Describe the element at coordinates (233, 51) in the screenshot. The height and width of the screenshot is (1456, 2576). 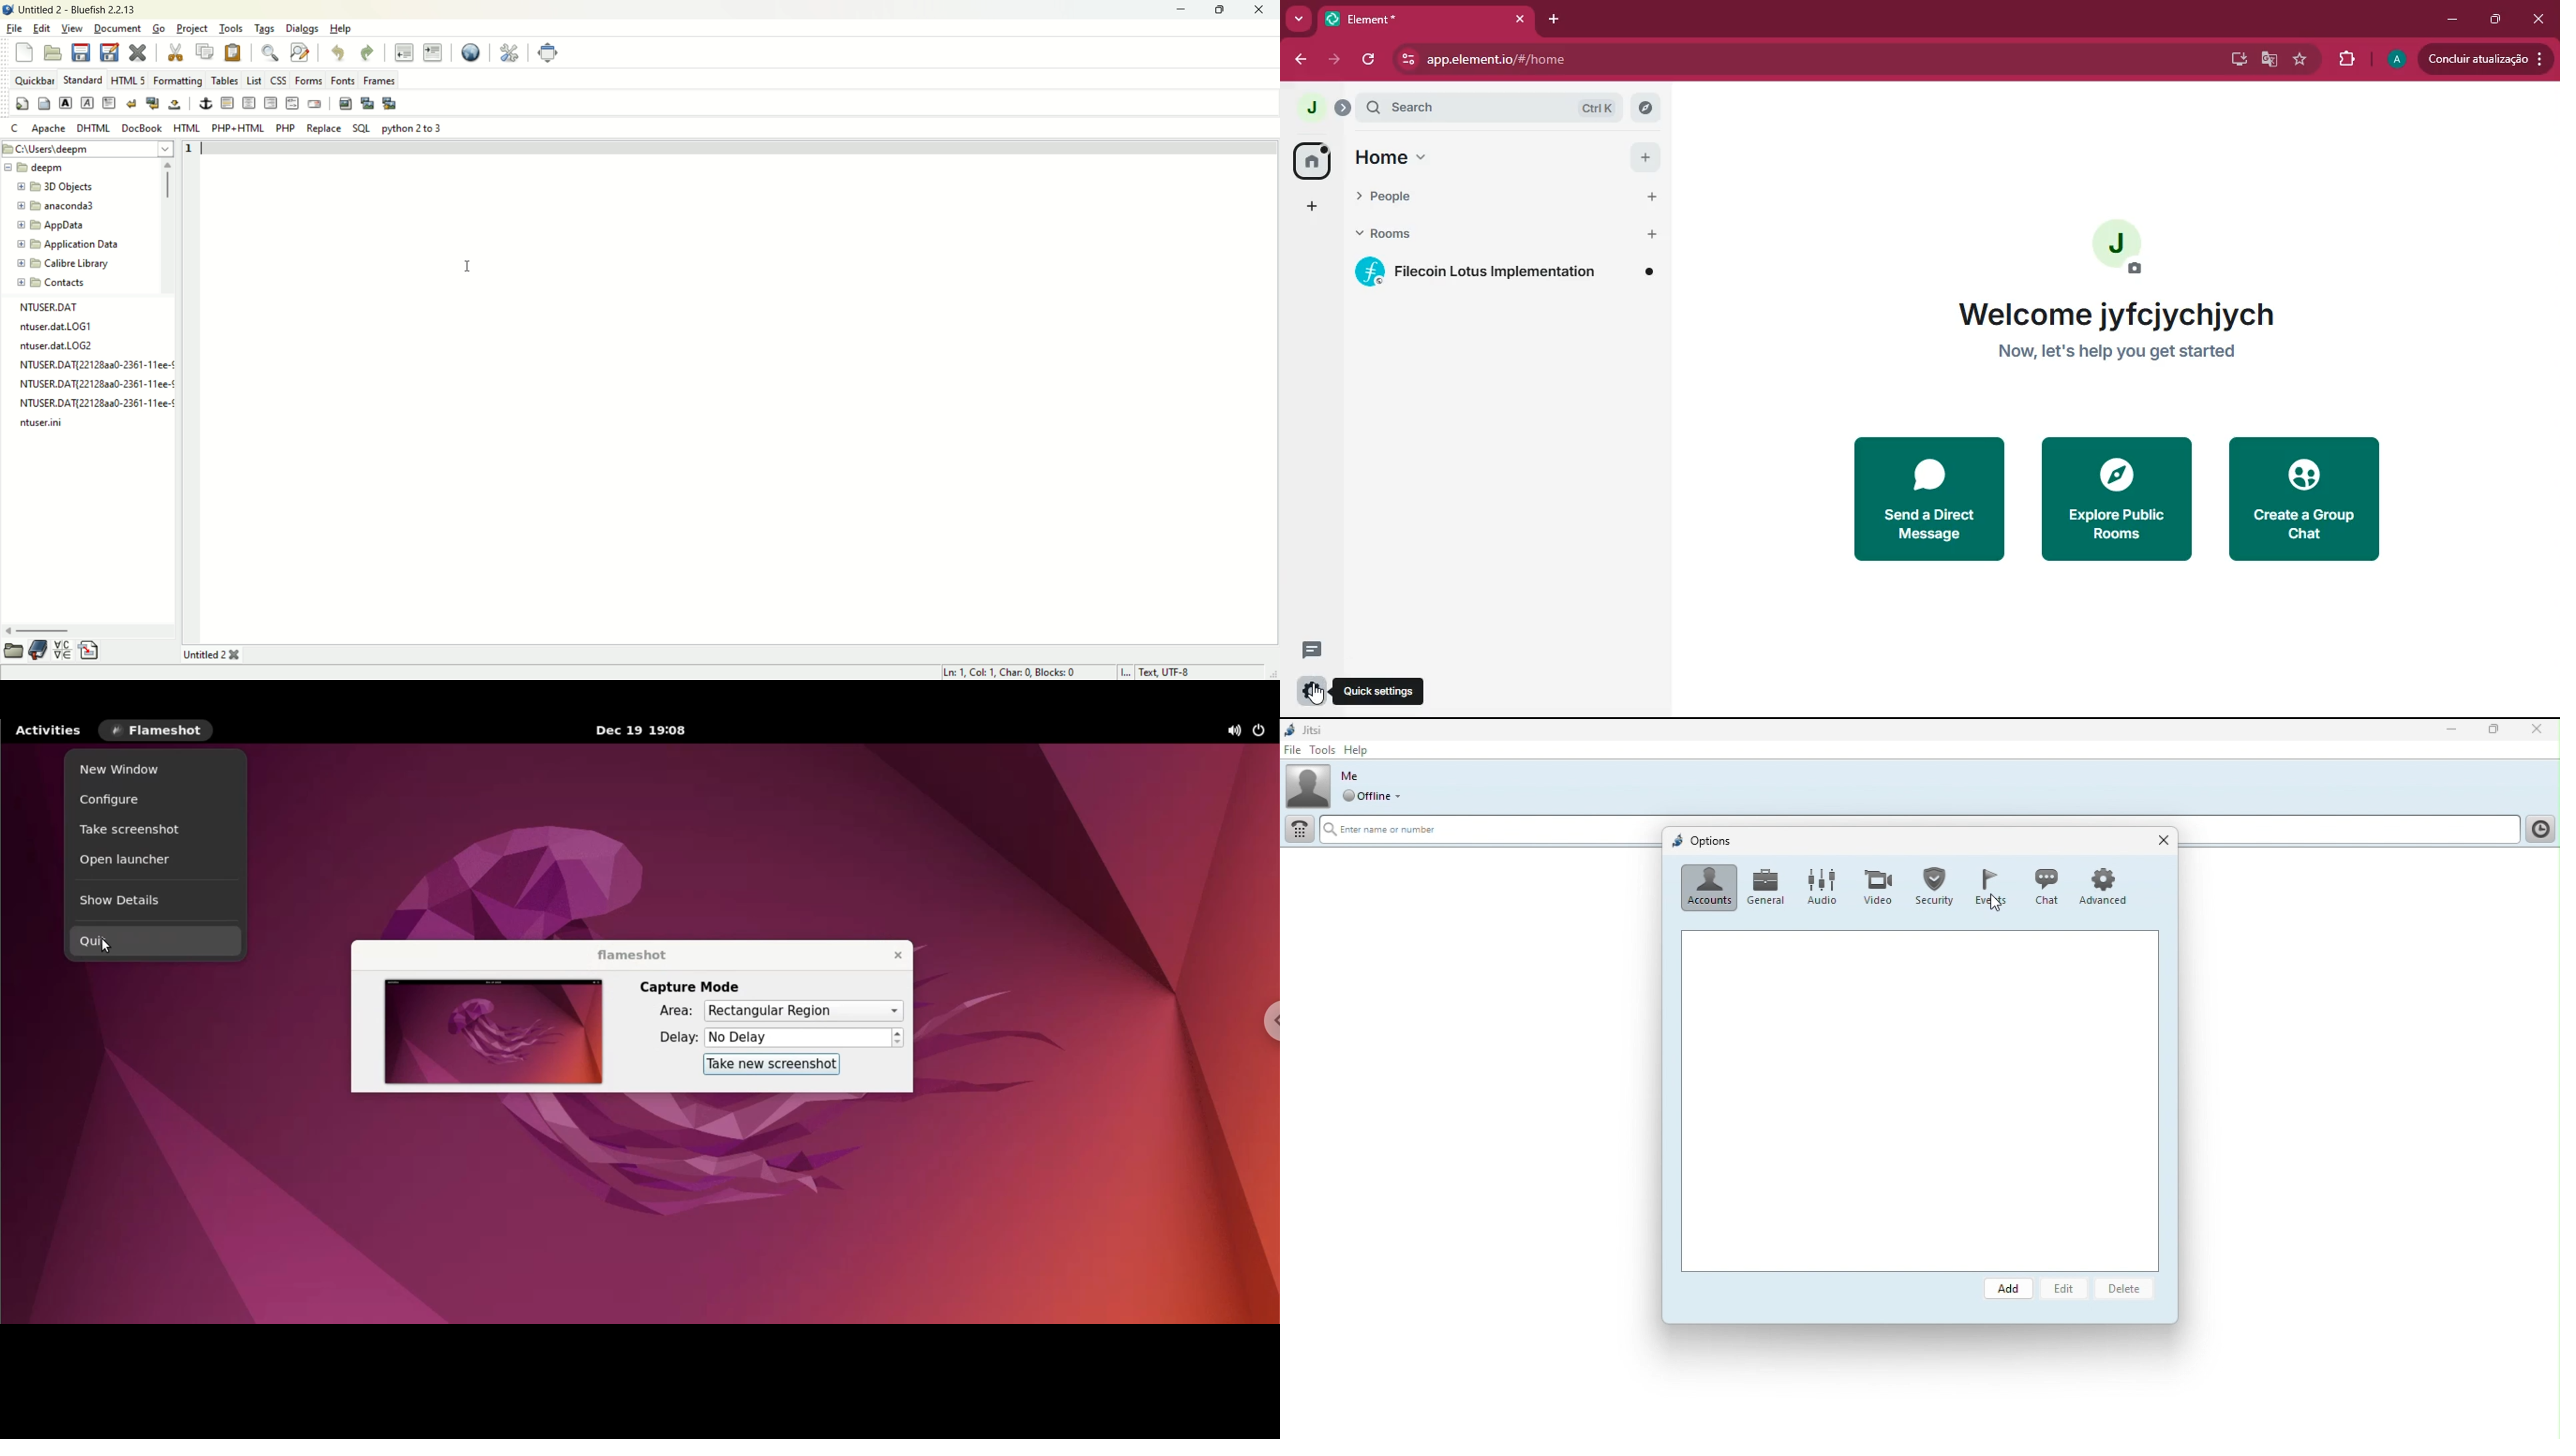
I see `paste` at that location.